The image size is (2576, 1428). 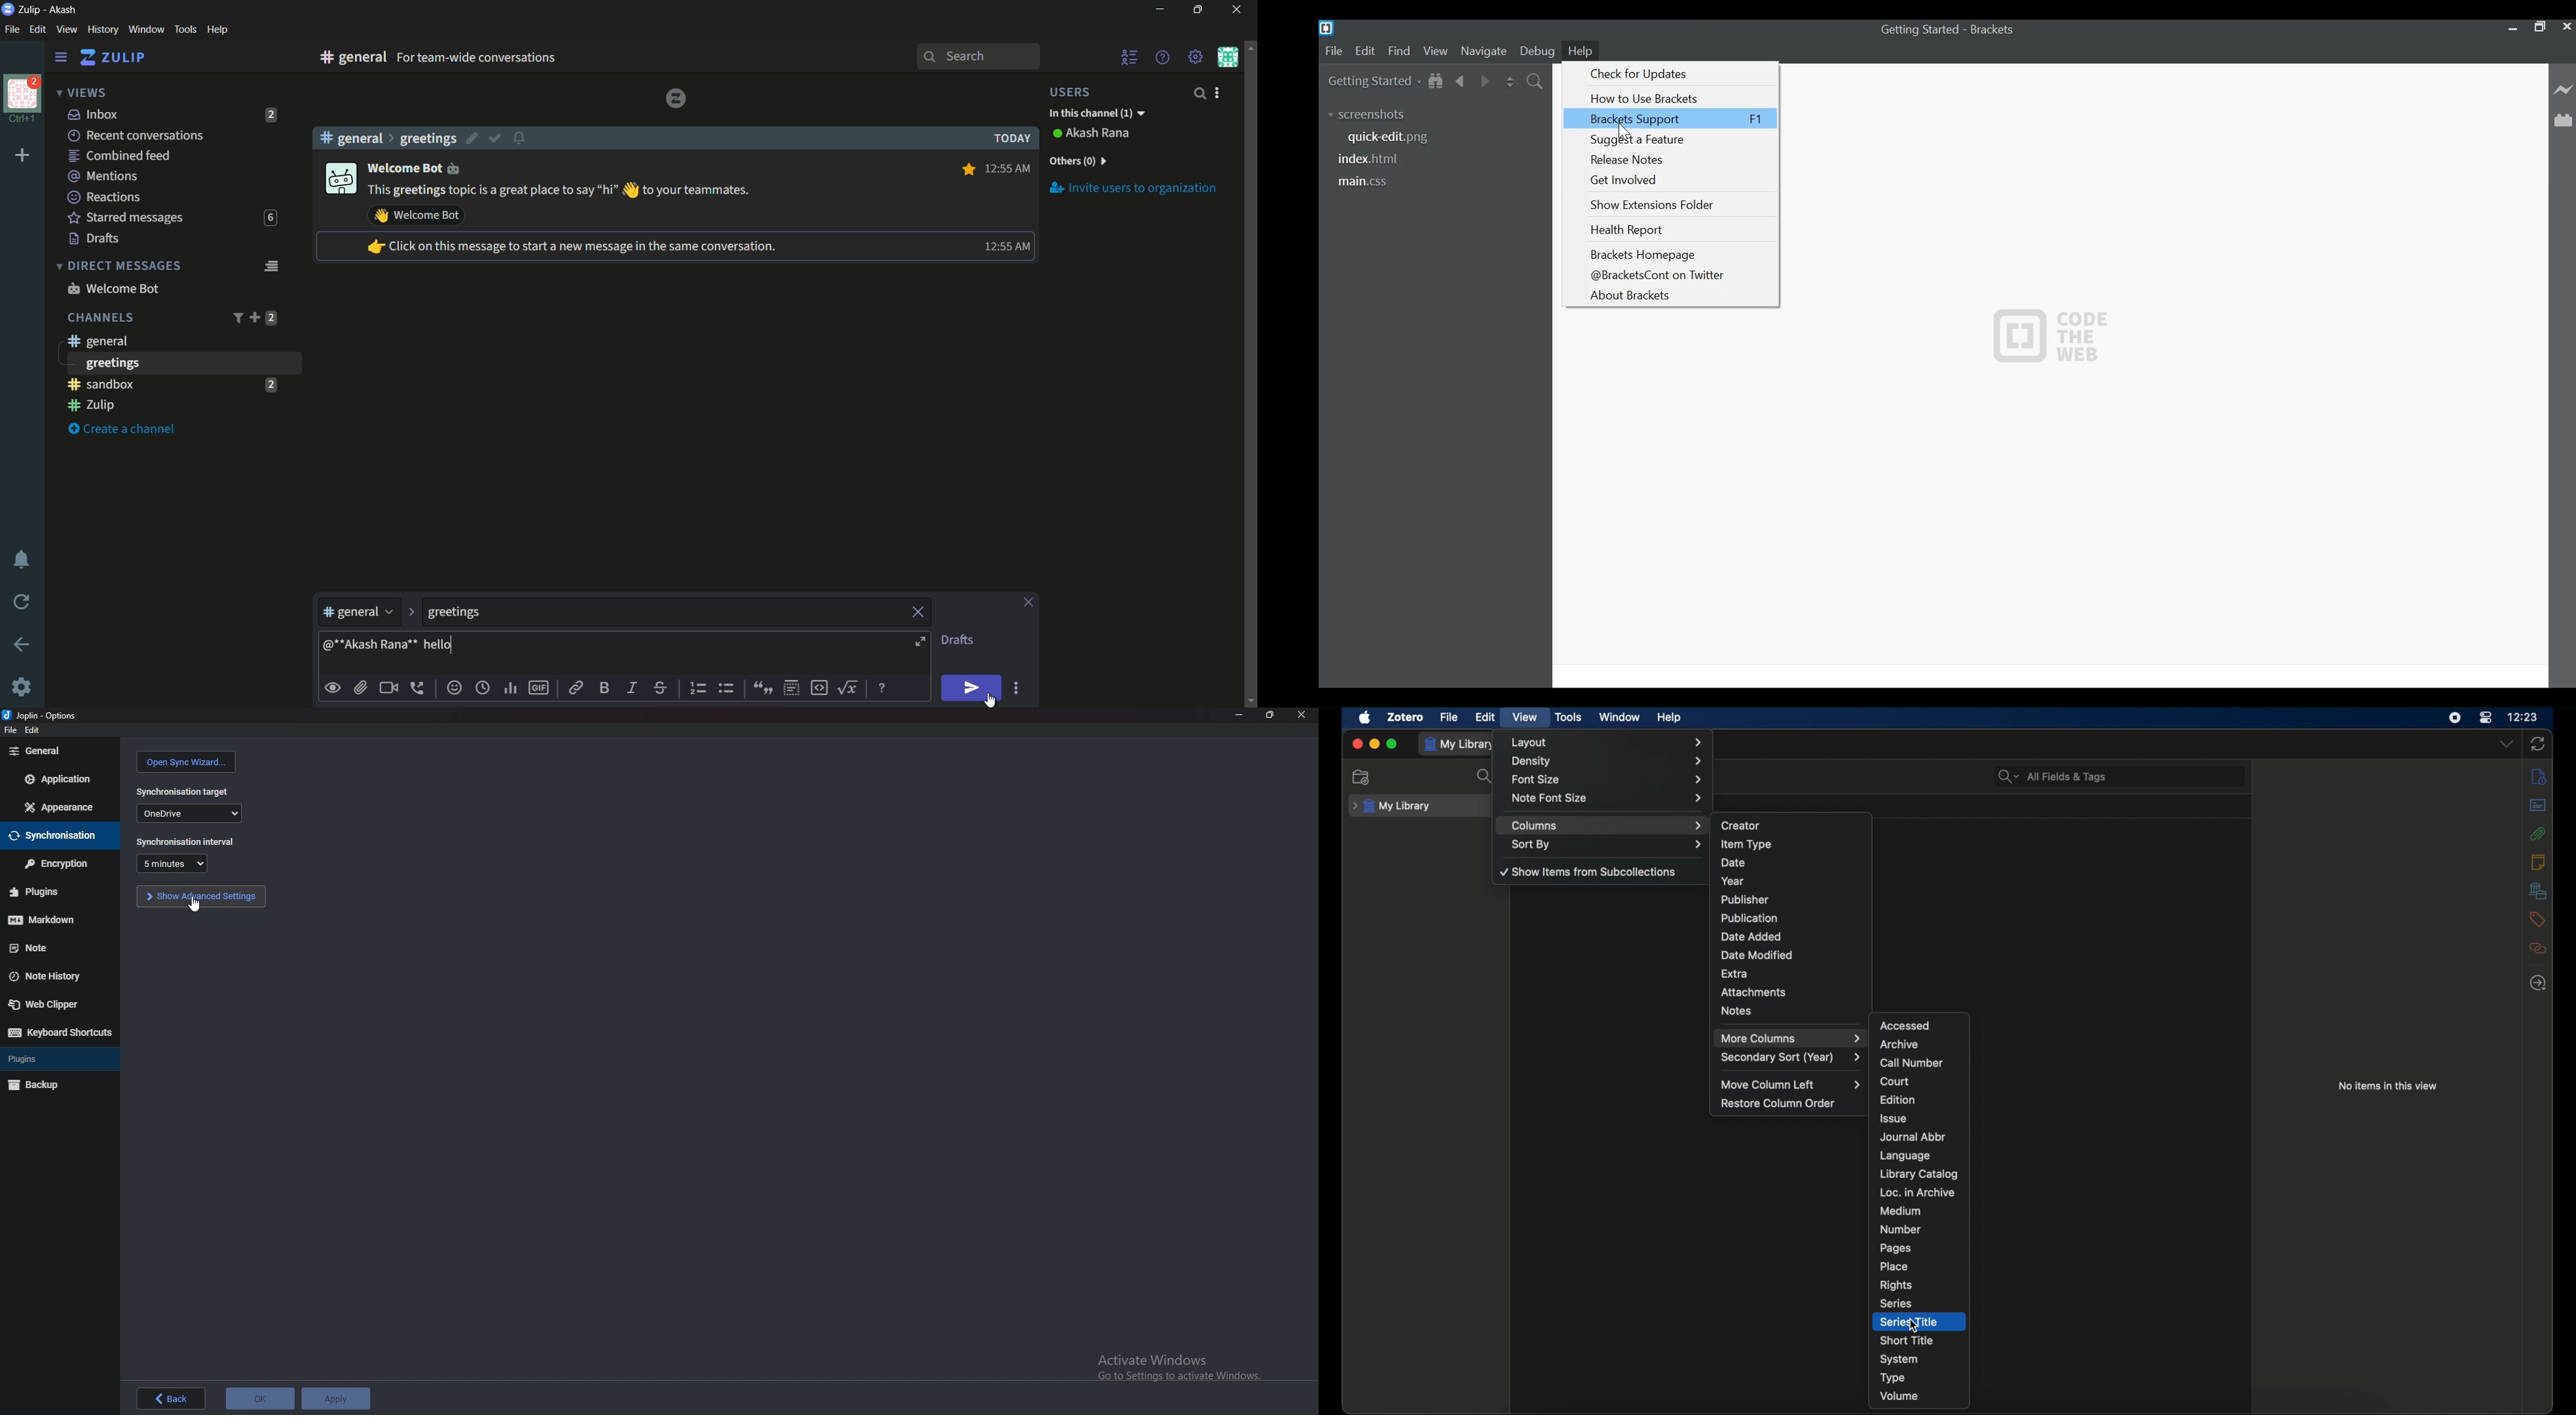 What do you see at coordinates (1670, 717) in the screenshot?
I see `help` at bounding box center [1670, 717].